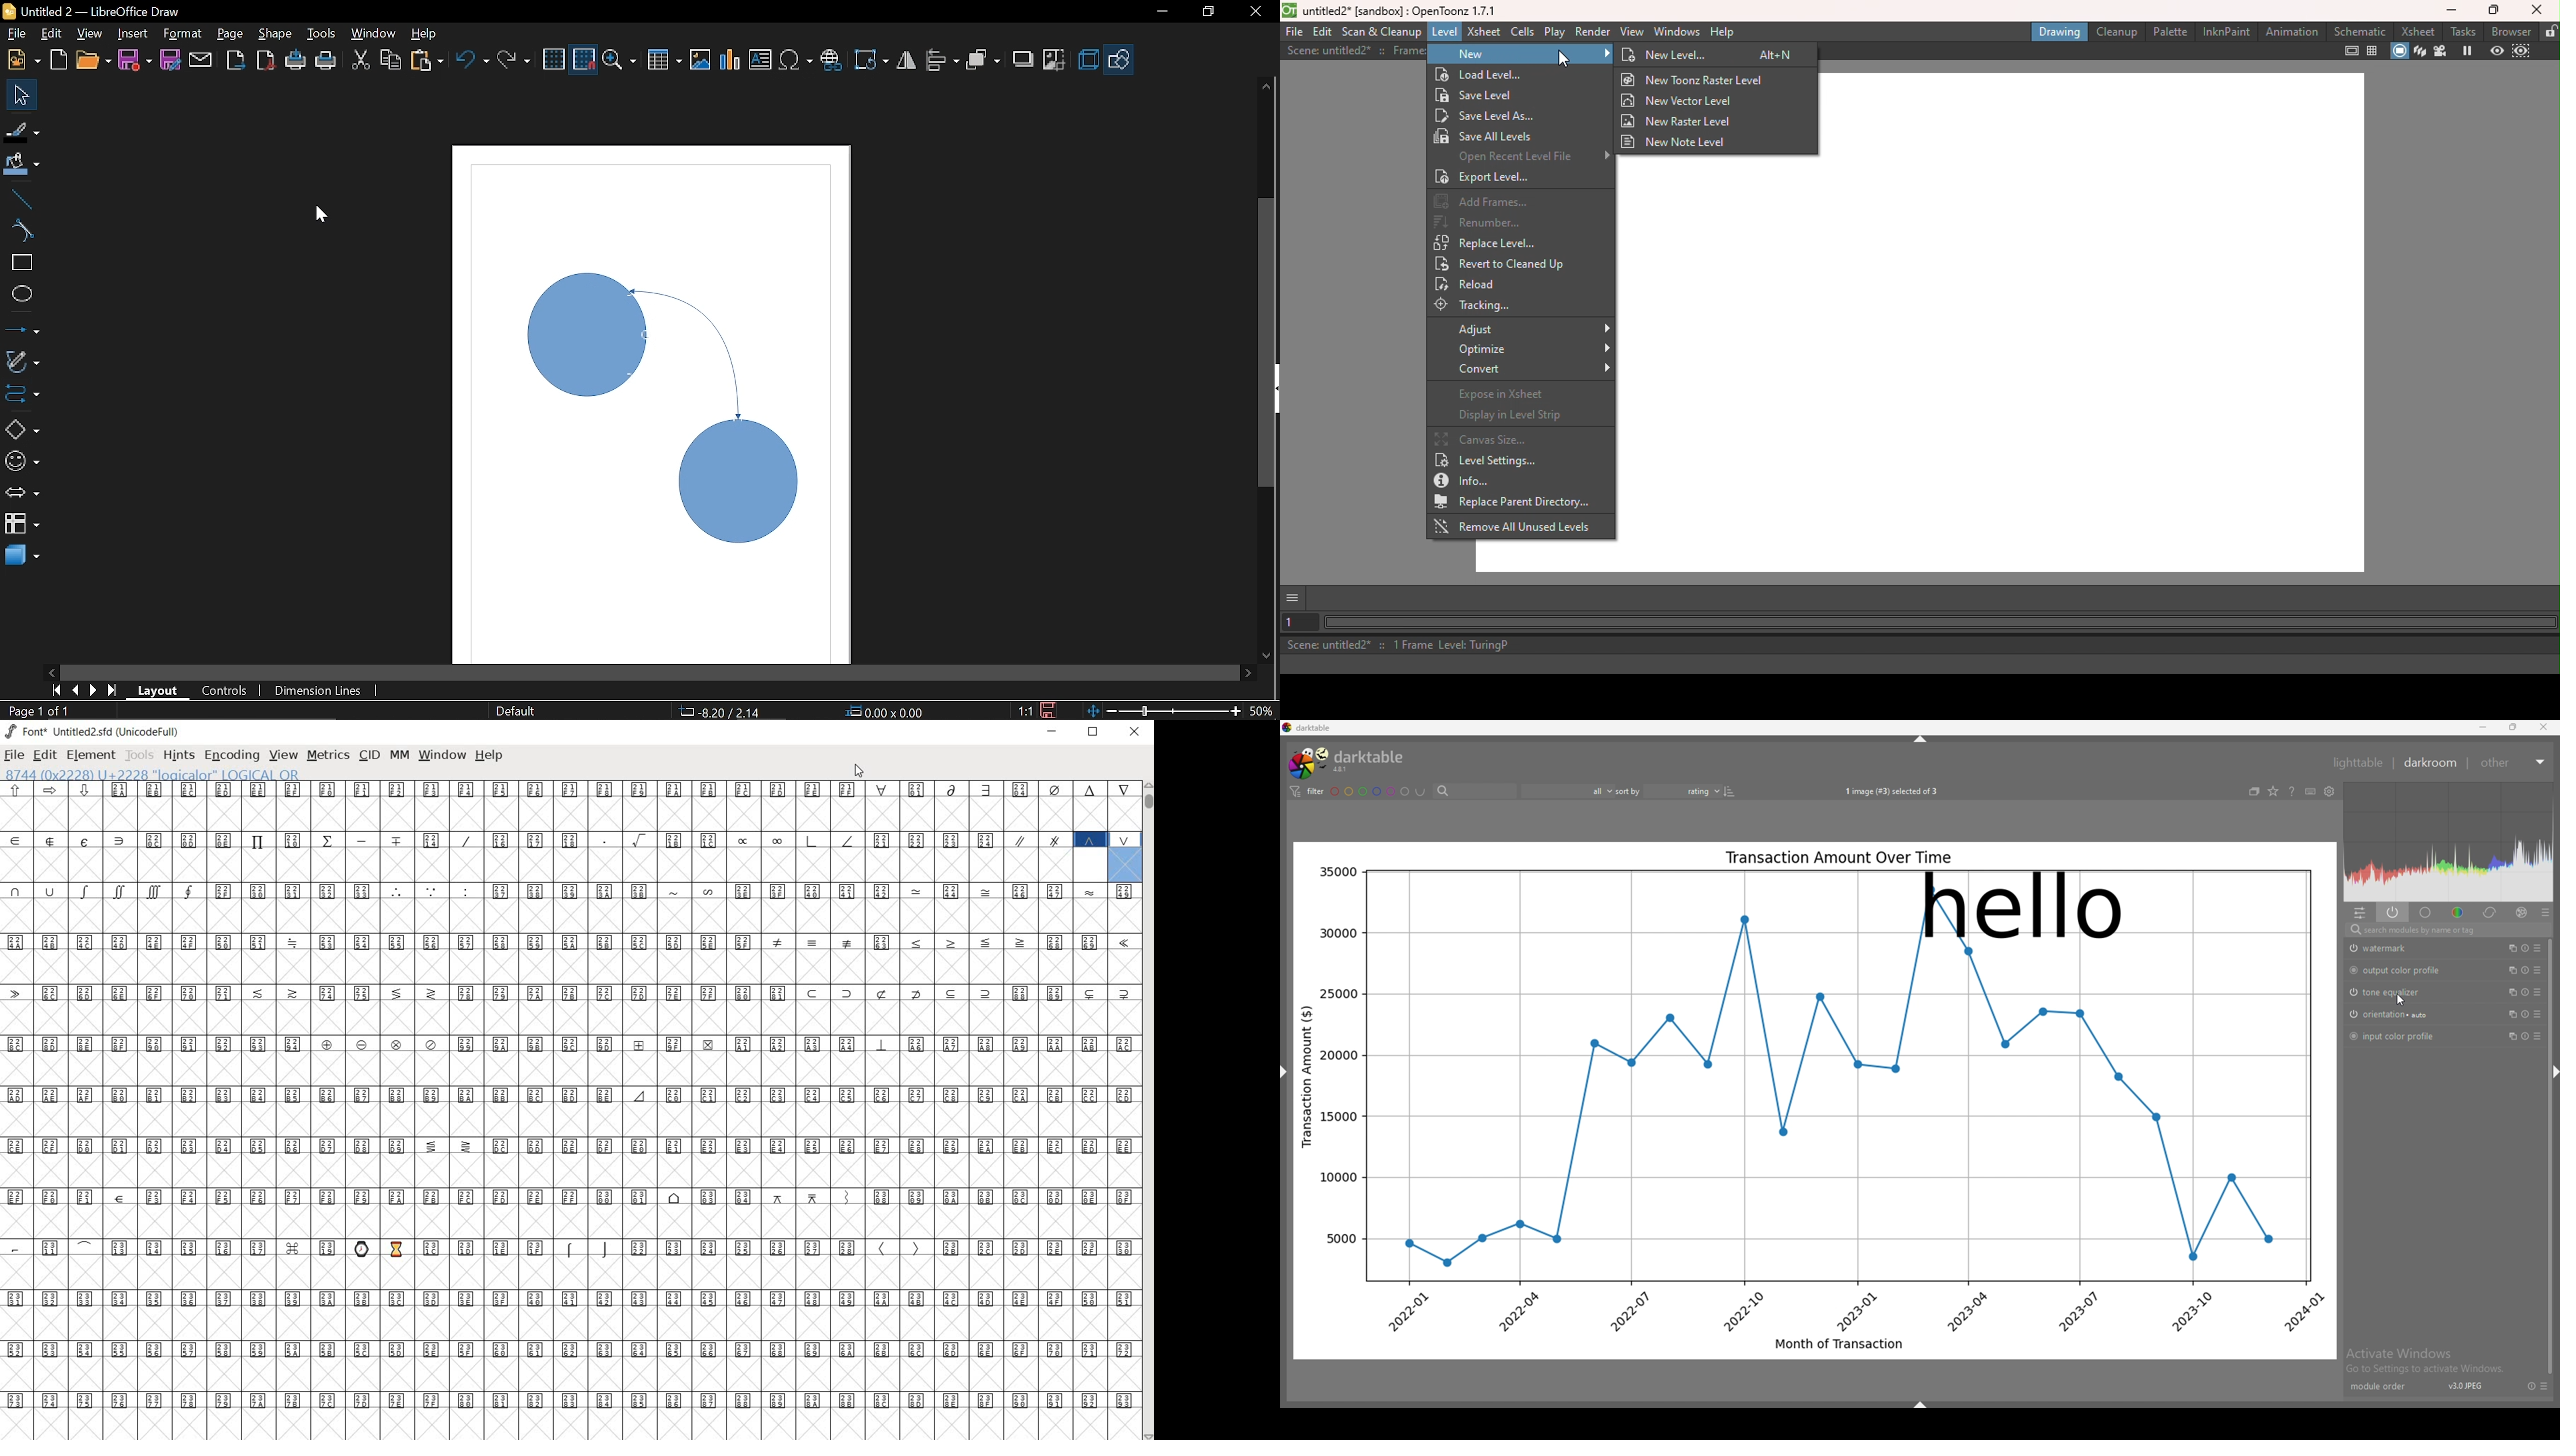  Describe the element at coordinates (1922, 1403) in the screenshot. I see `show sidebar` at that location.